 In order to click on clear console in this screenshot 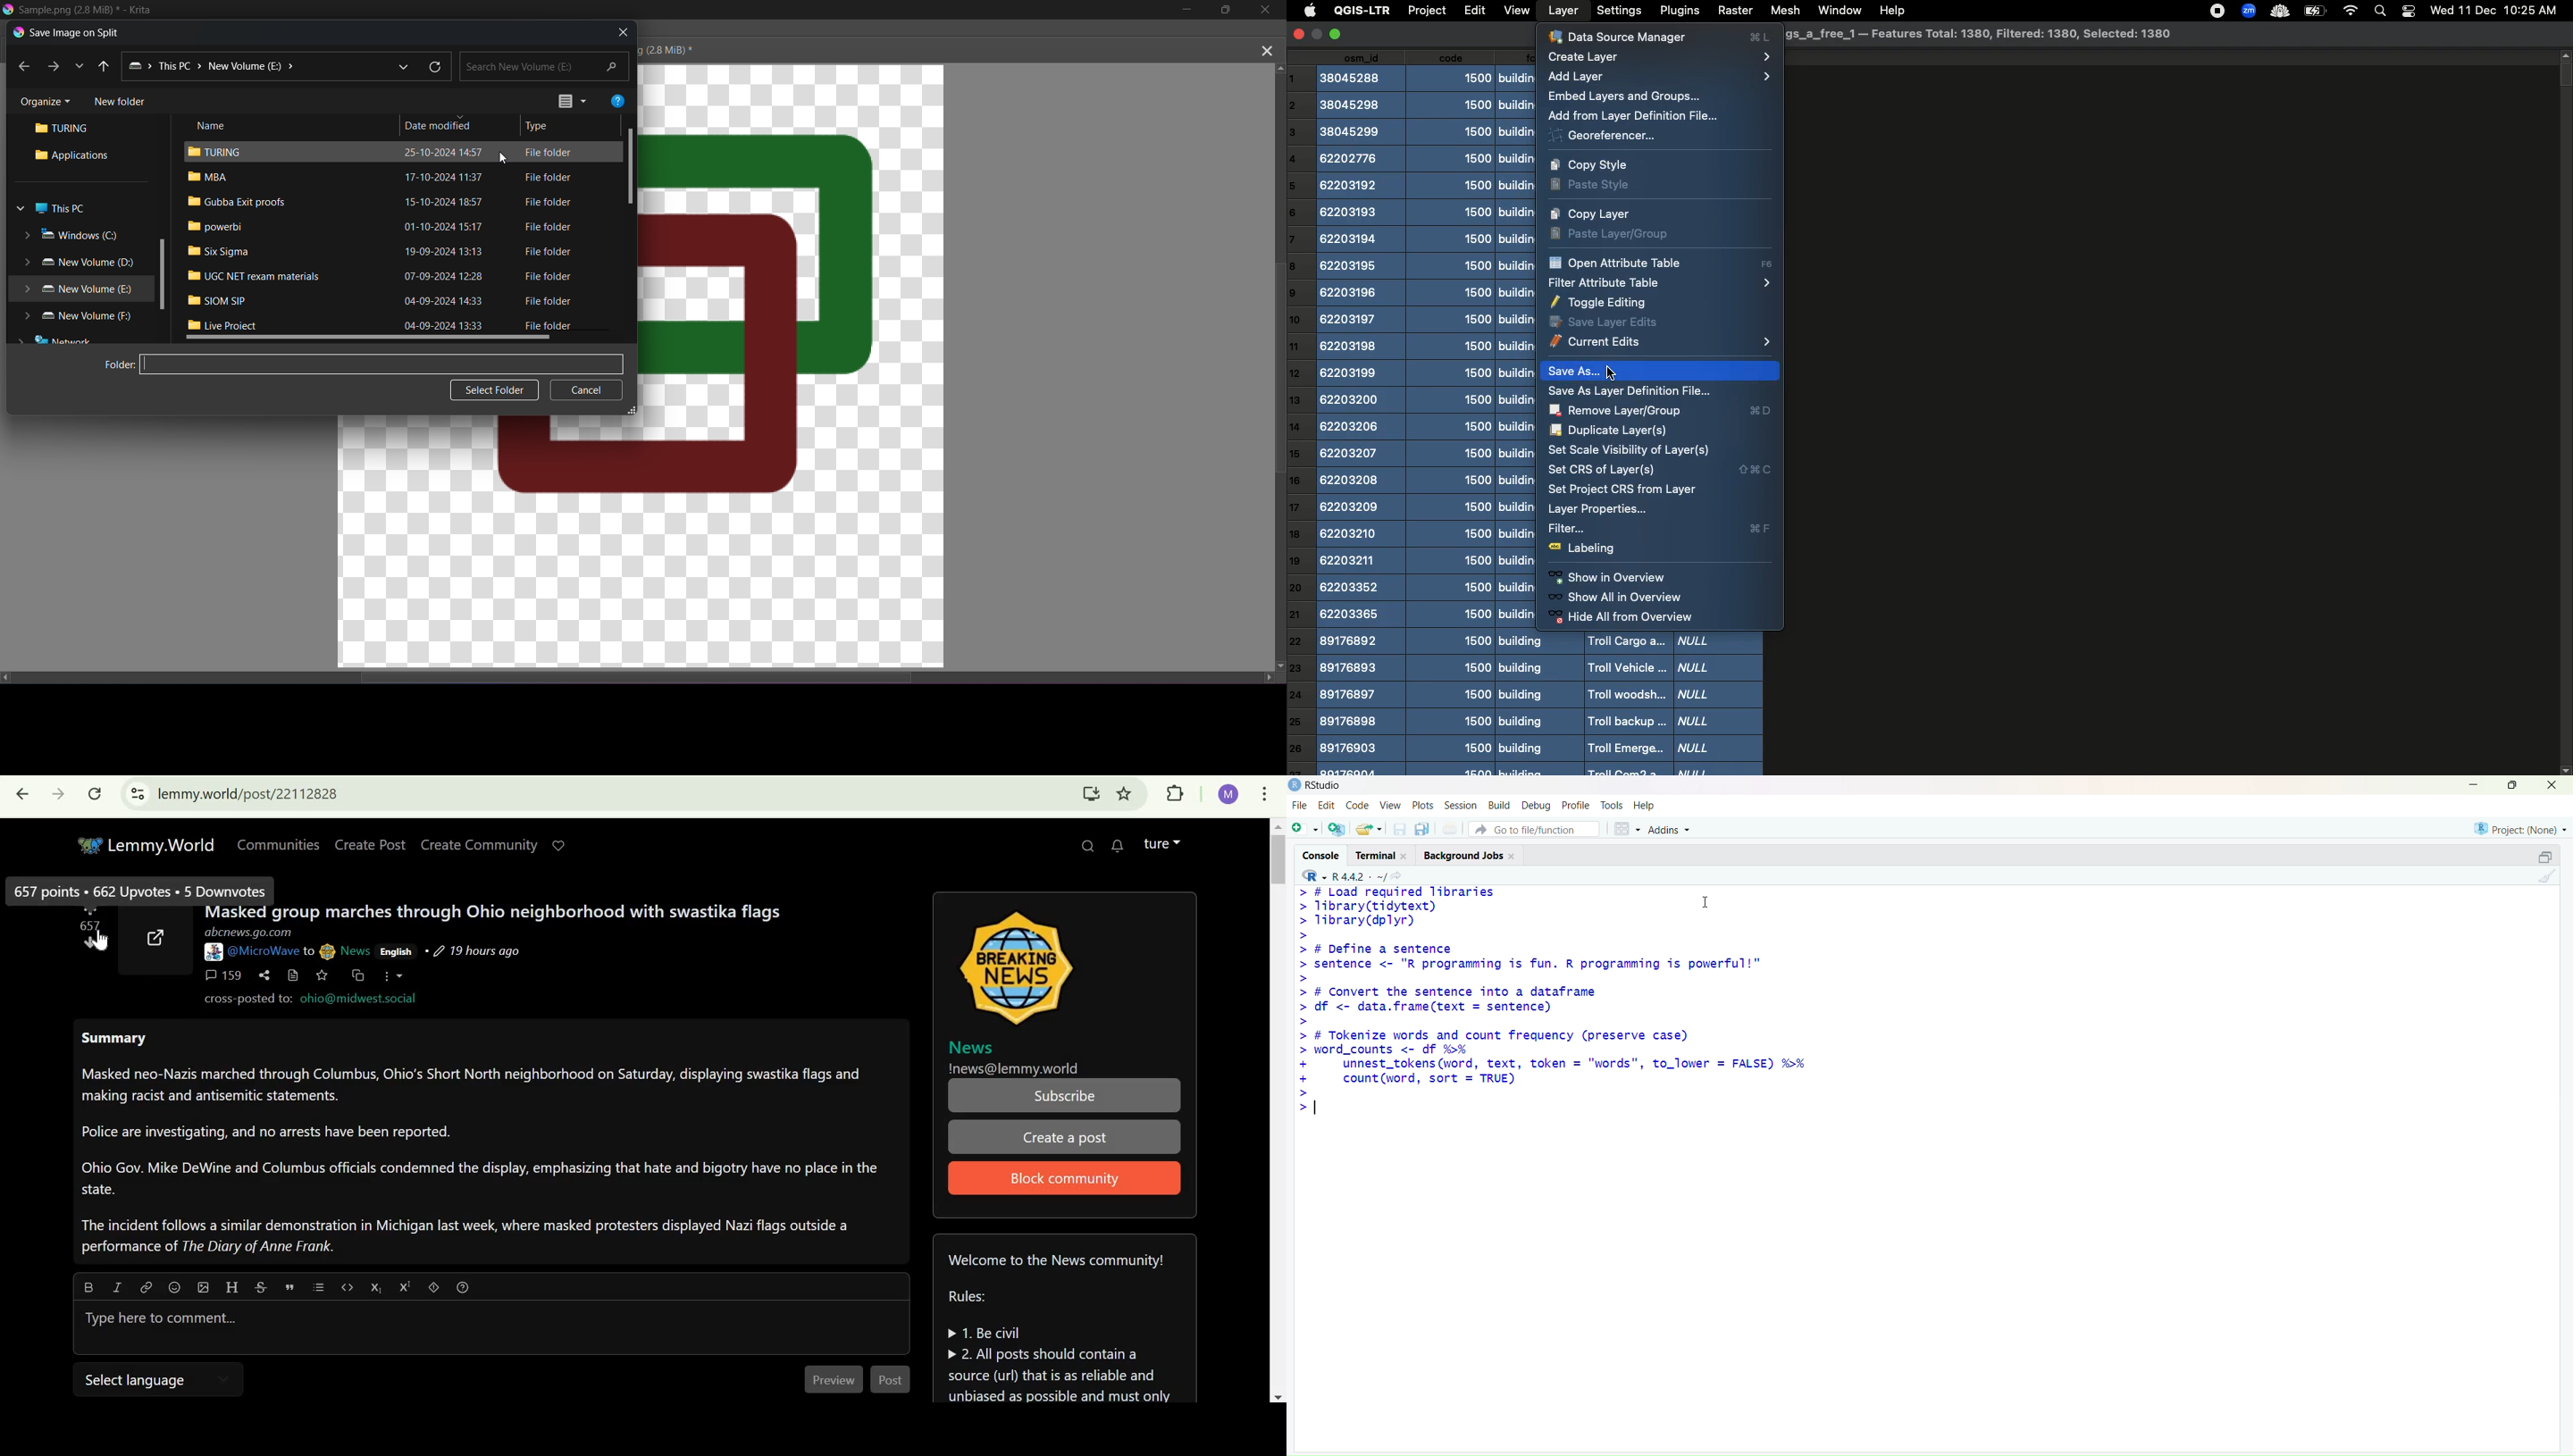, I will do `click(2547, 878)`.